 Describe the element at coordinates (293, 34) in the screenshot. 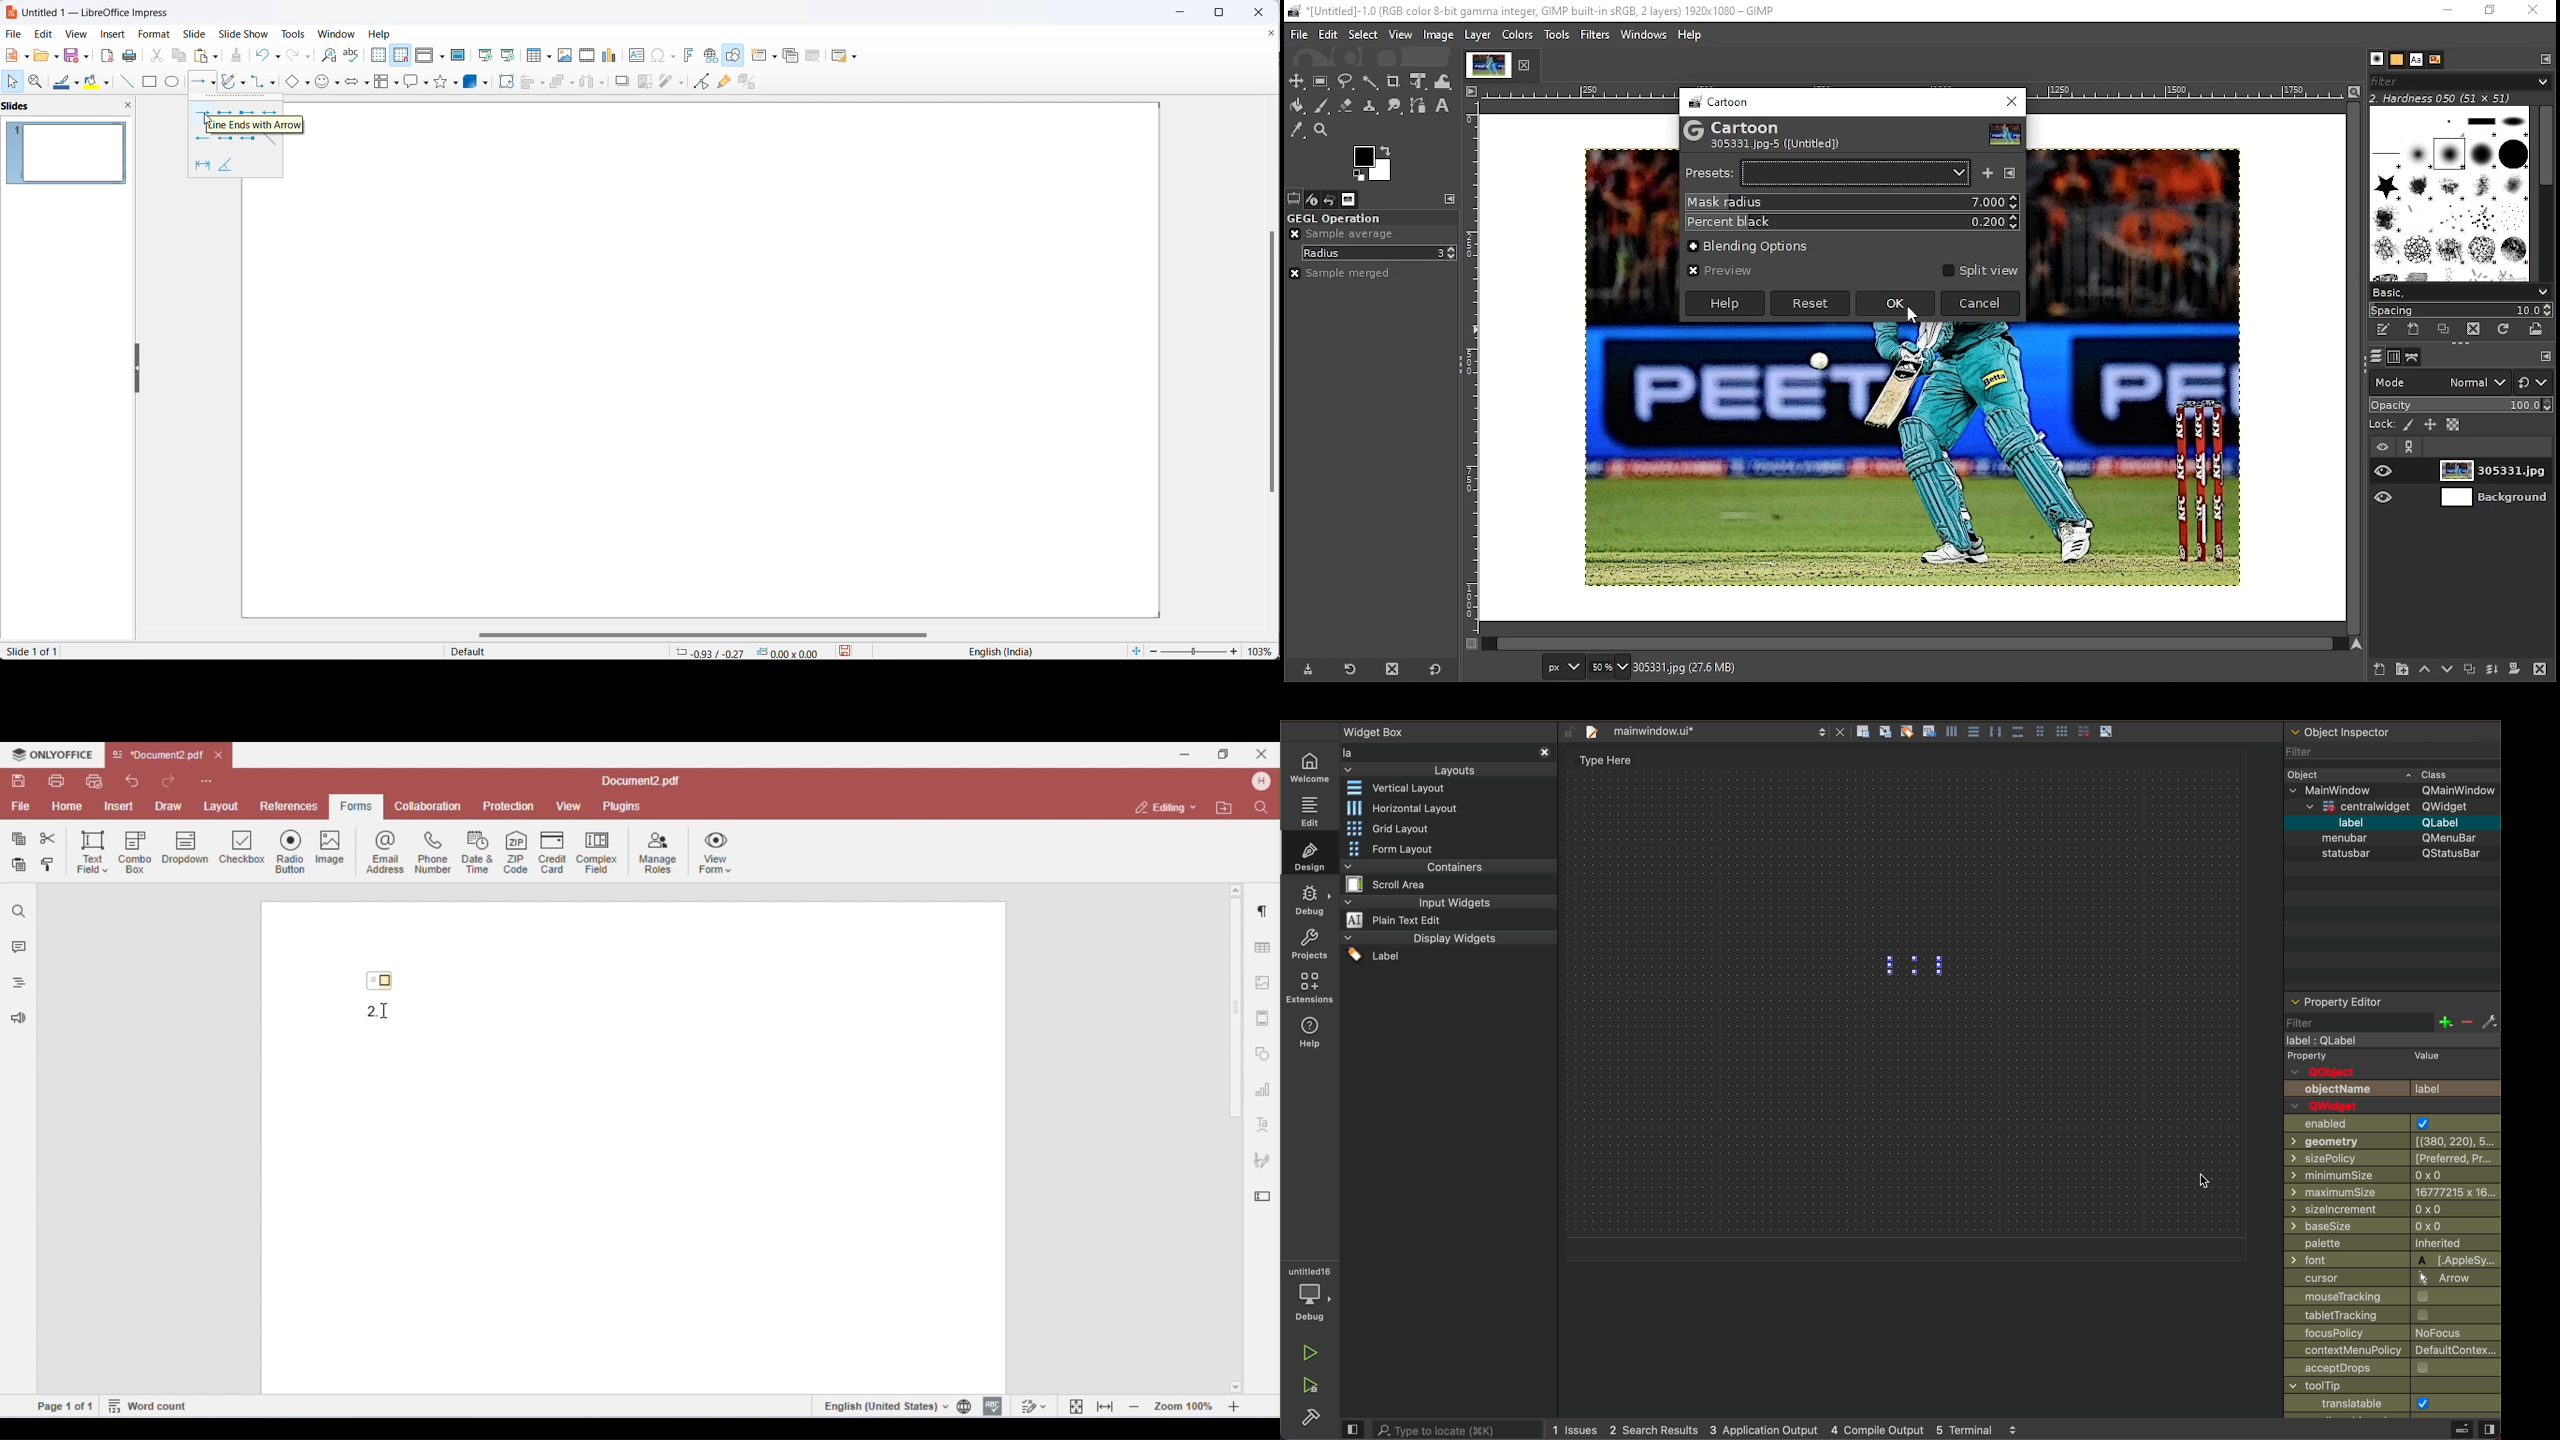

I see `tools` at that location.